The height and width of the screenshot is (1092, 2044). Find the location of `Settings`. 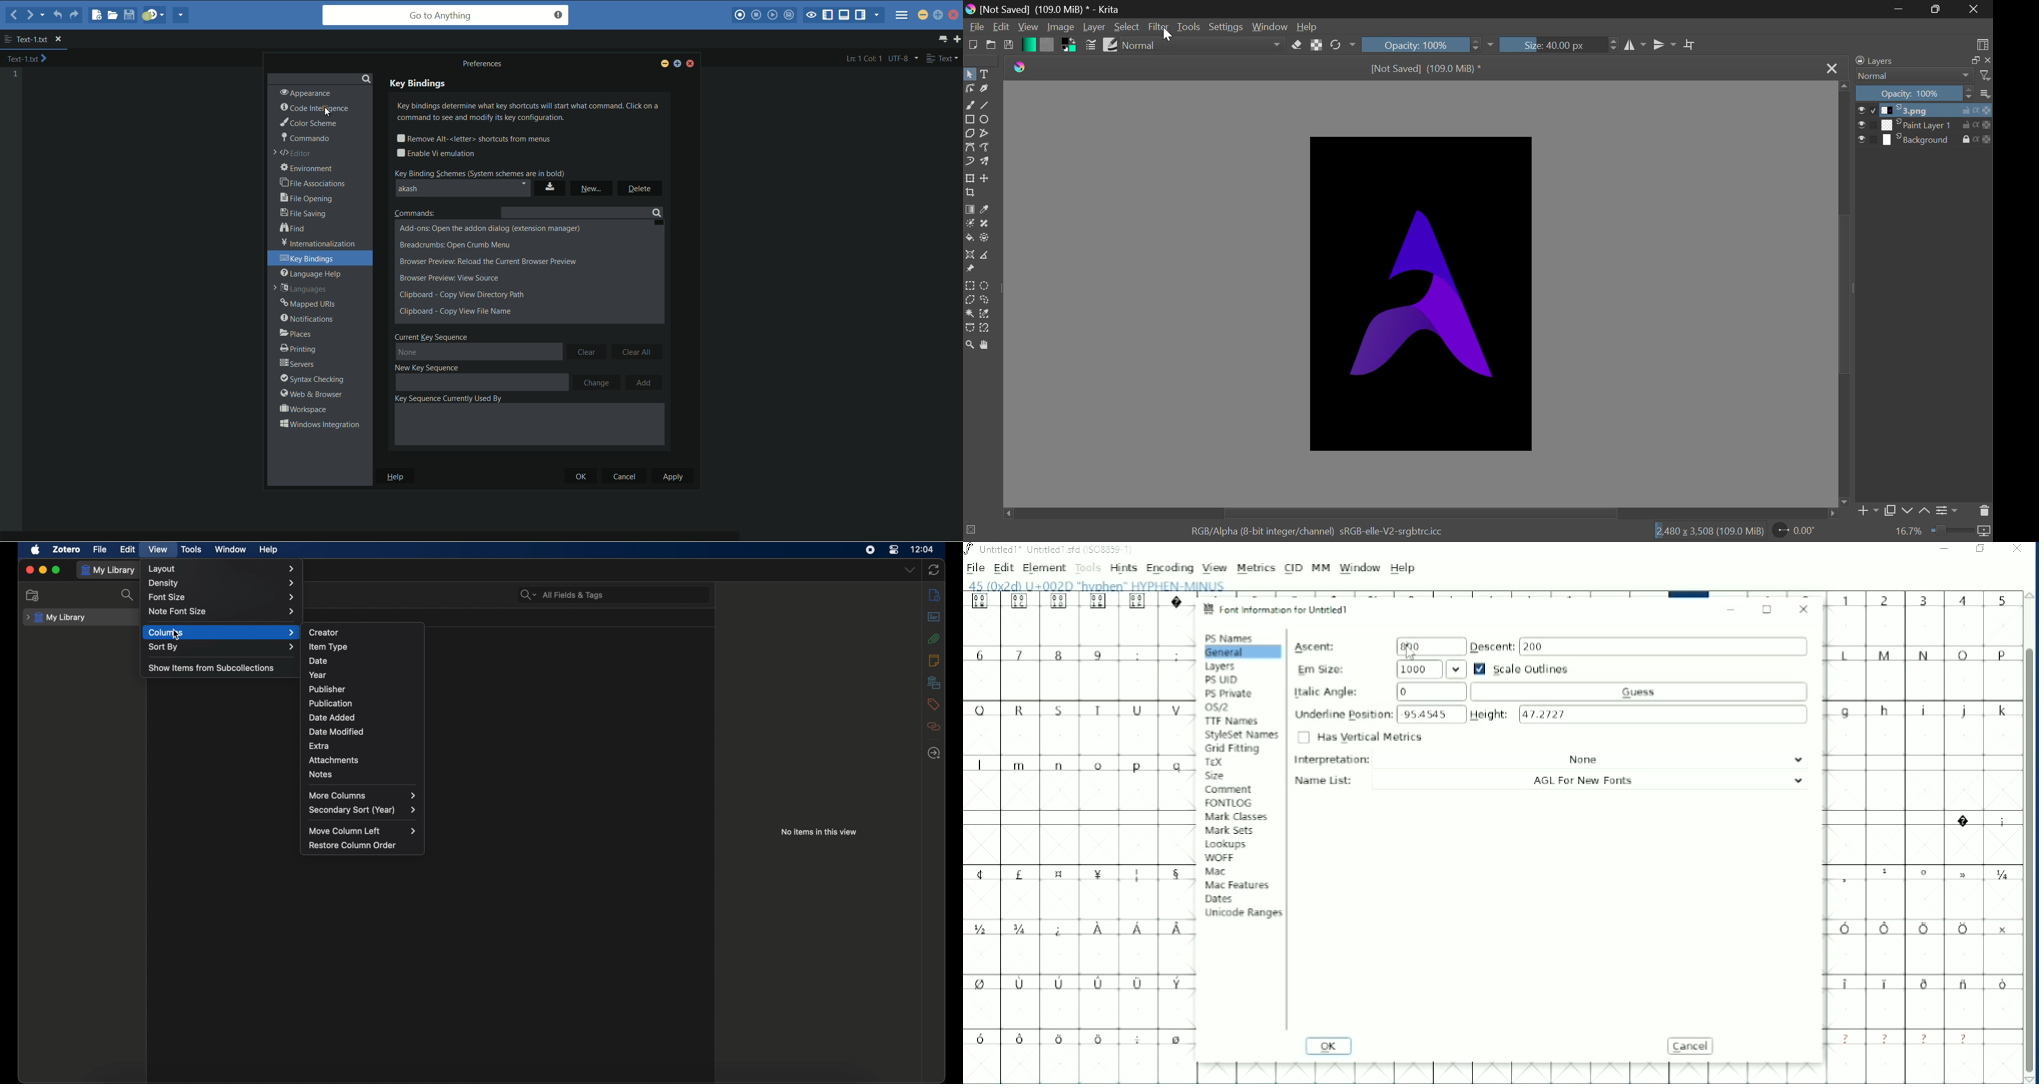

Settings is located at coordinates (1225, 26).